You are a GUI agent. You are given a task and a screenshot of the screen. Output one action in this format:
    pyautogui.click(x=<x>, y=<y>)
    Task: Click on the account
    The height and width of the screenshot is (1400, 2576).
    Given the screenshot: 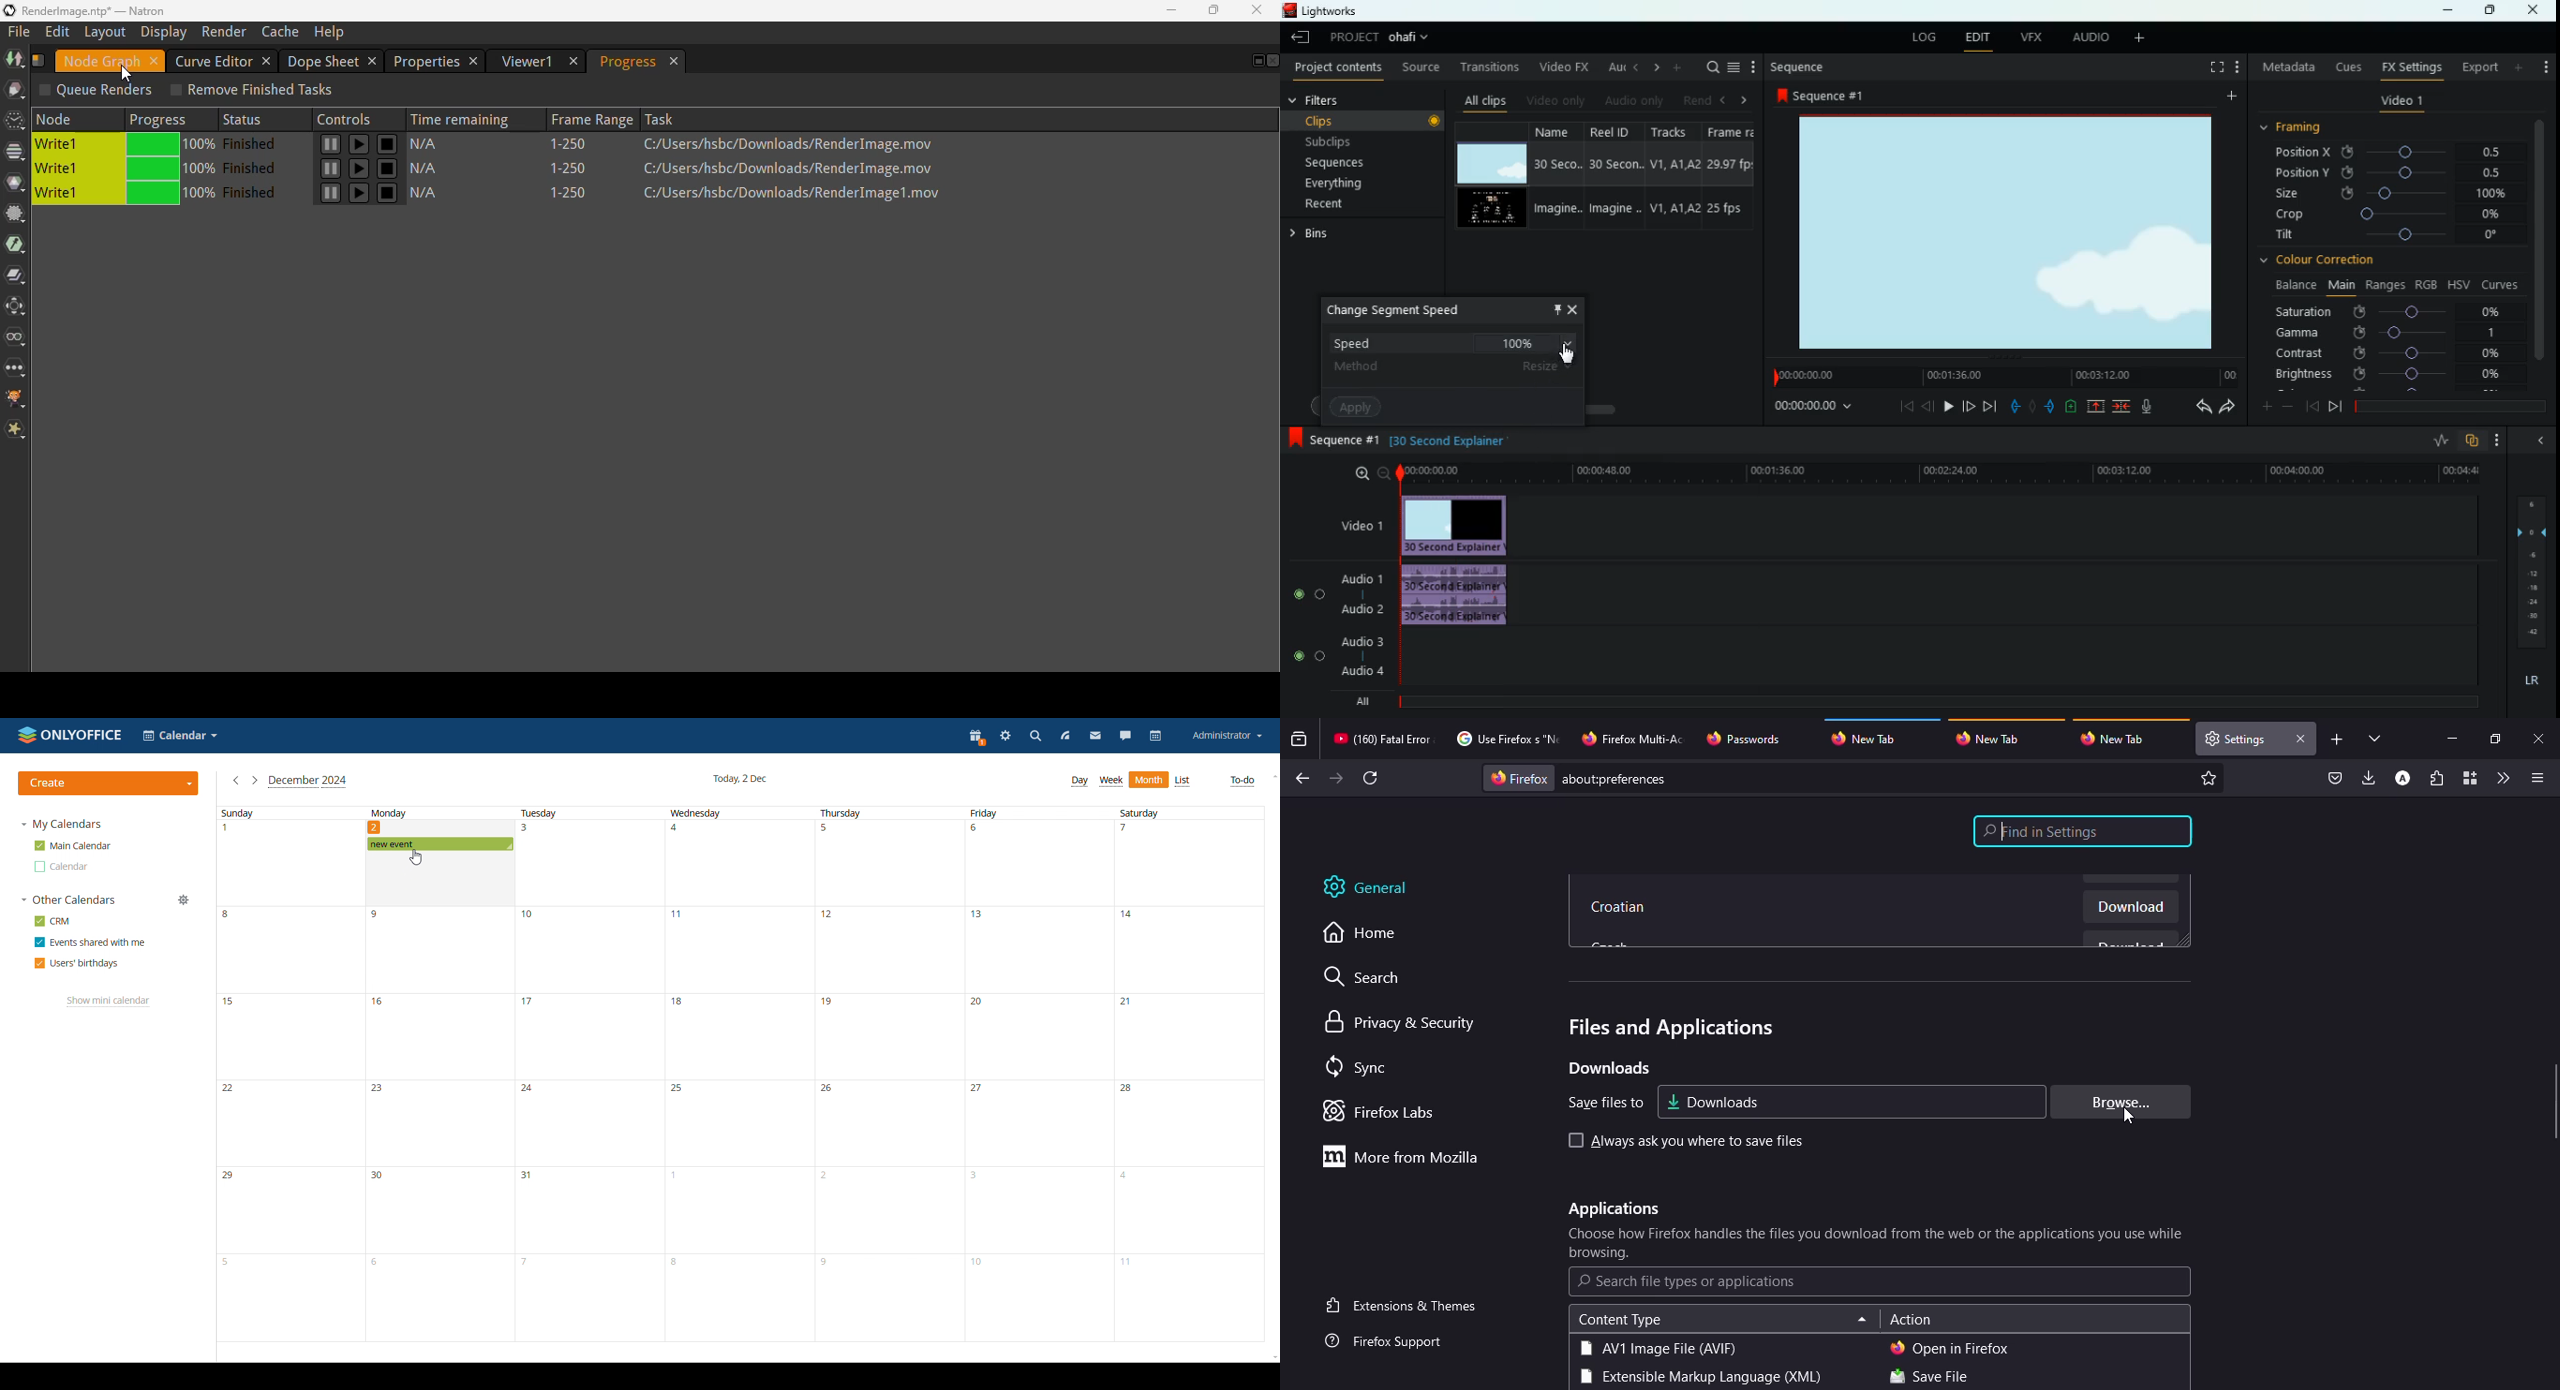 What is the action you would take?
    pyautogui.click(x=1227, y=737)
    